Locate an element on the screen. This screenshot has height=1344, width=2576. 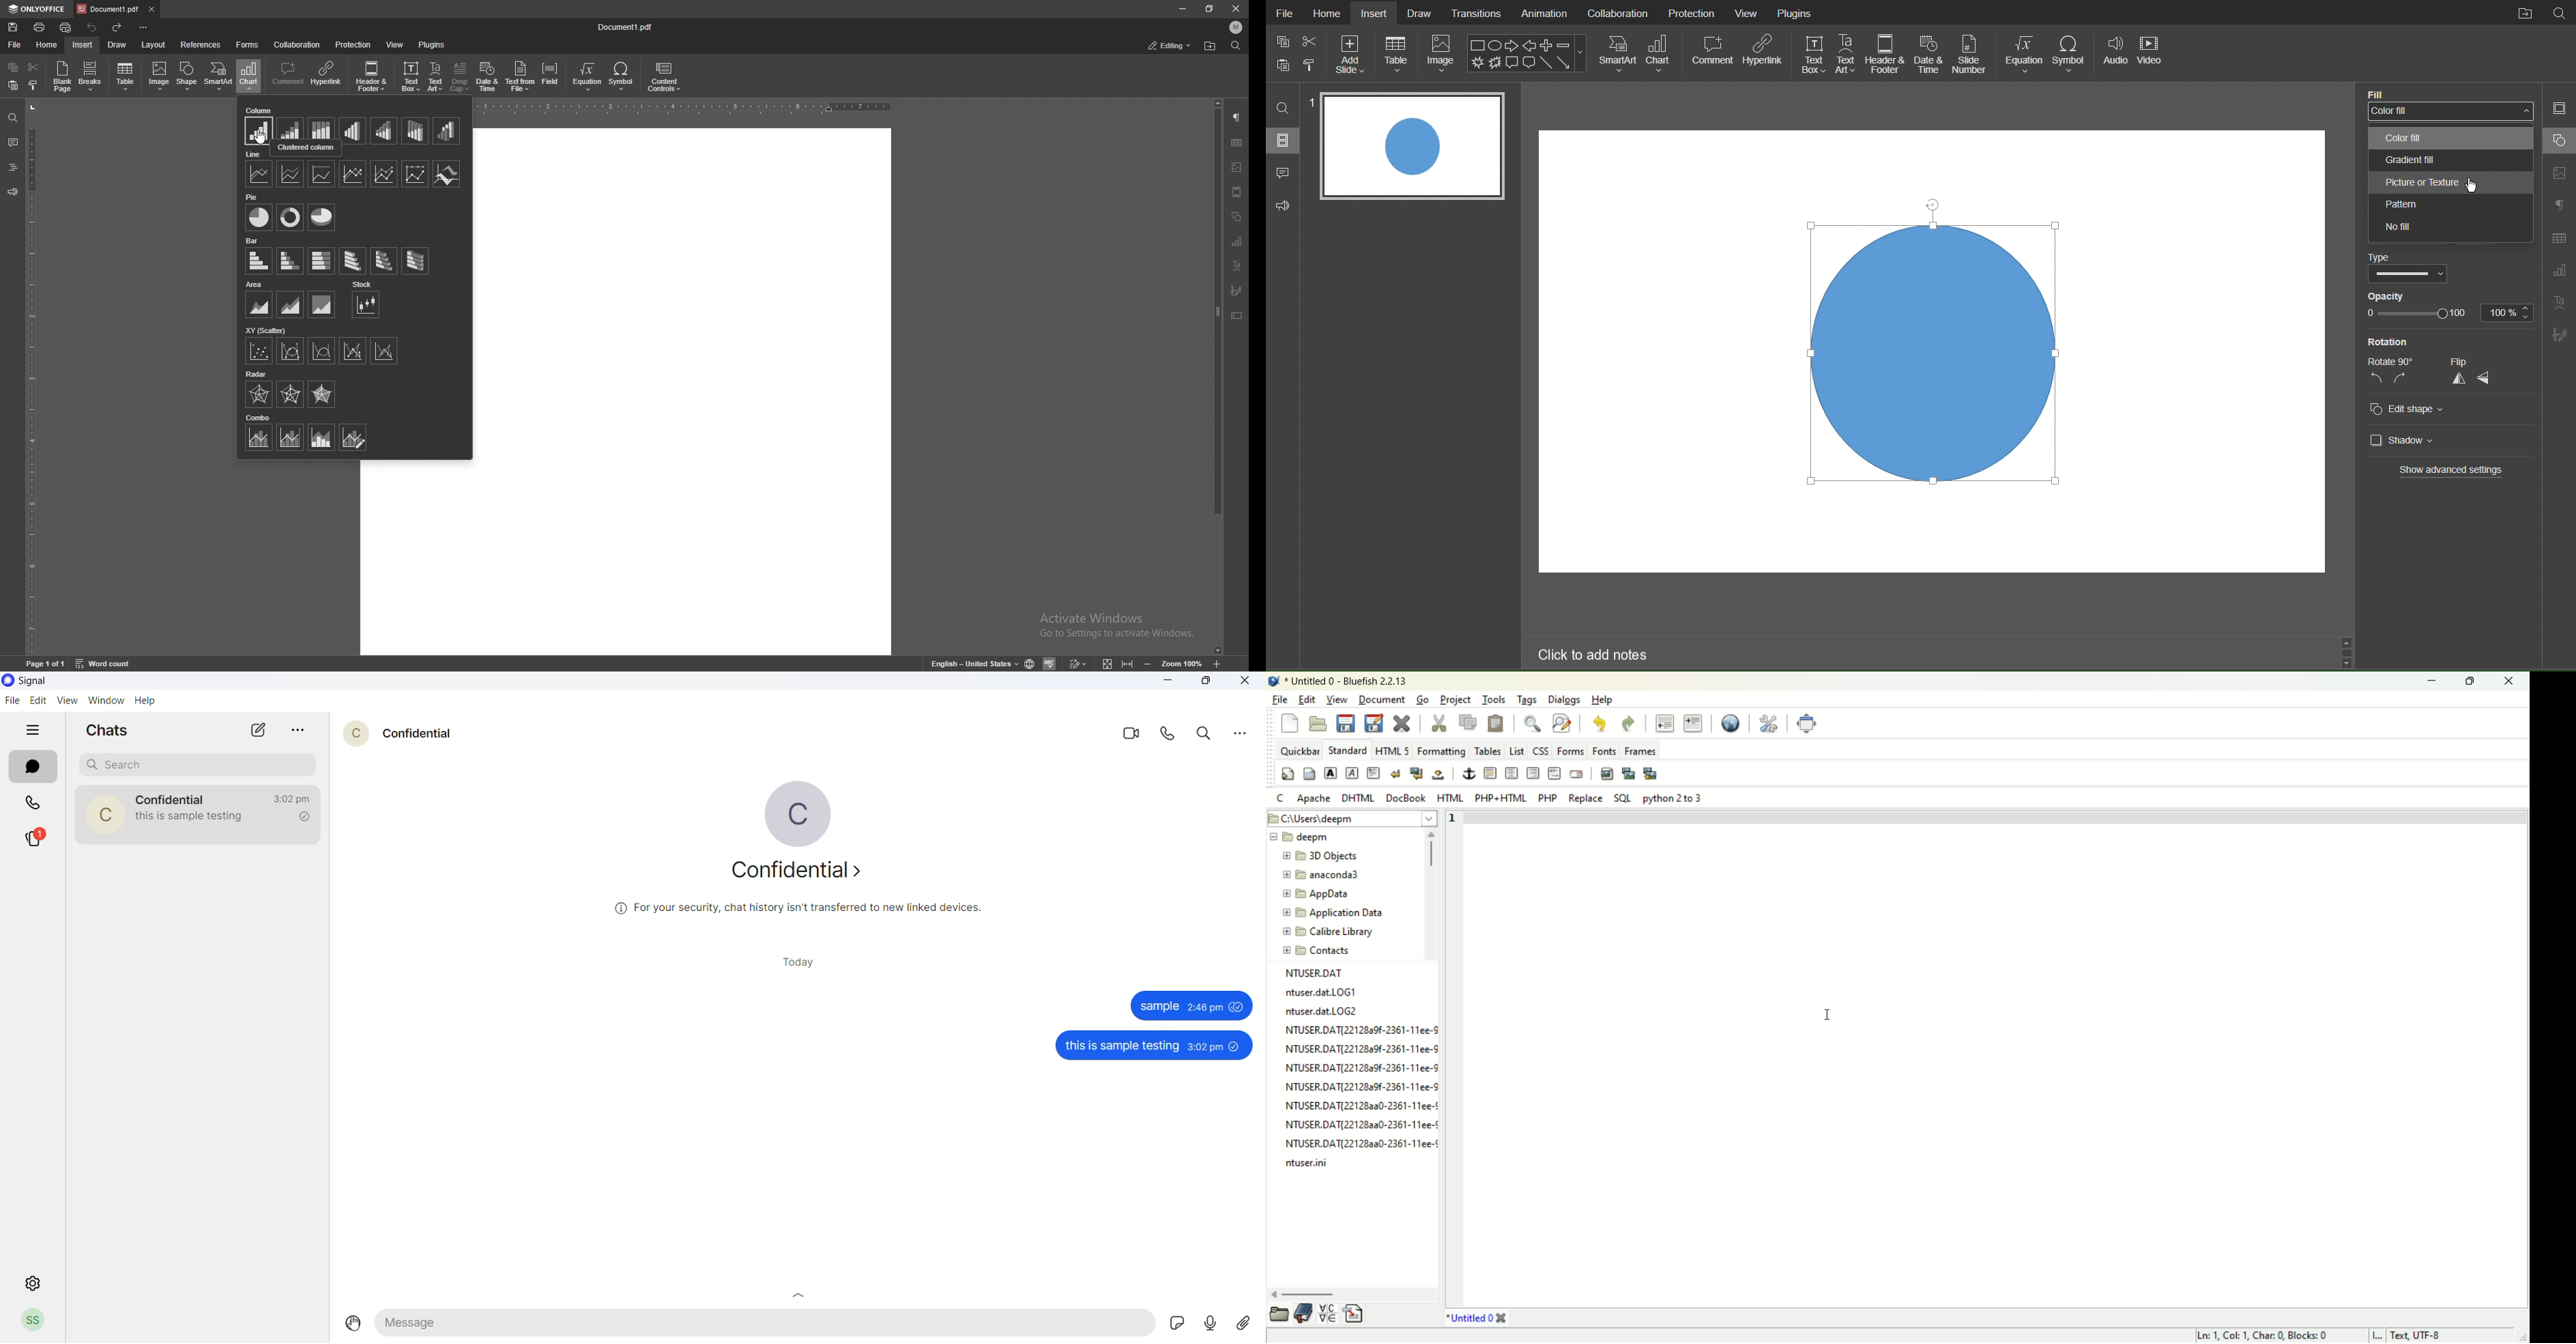
document name is located at coordinates (1366, 681).